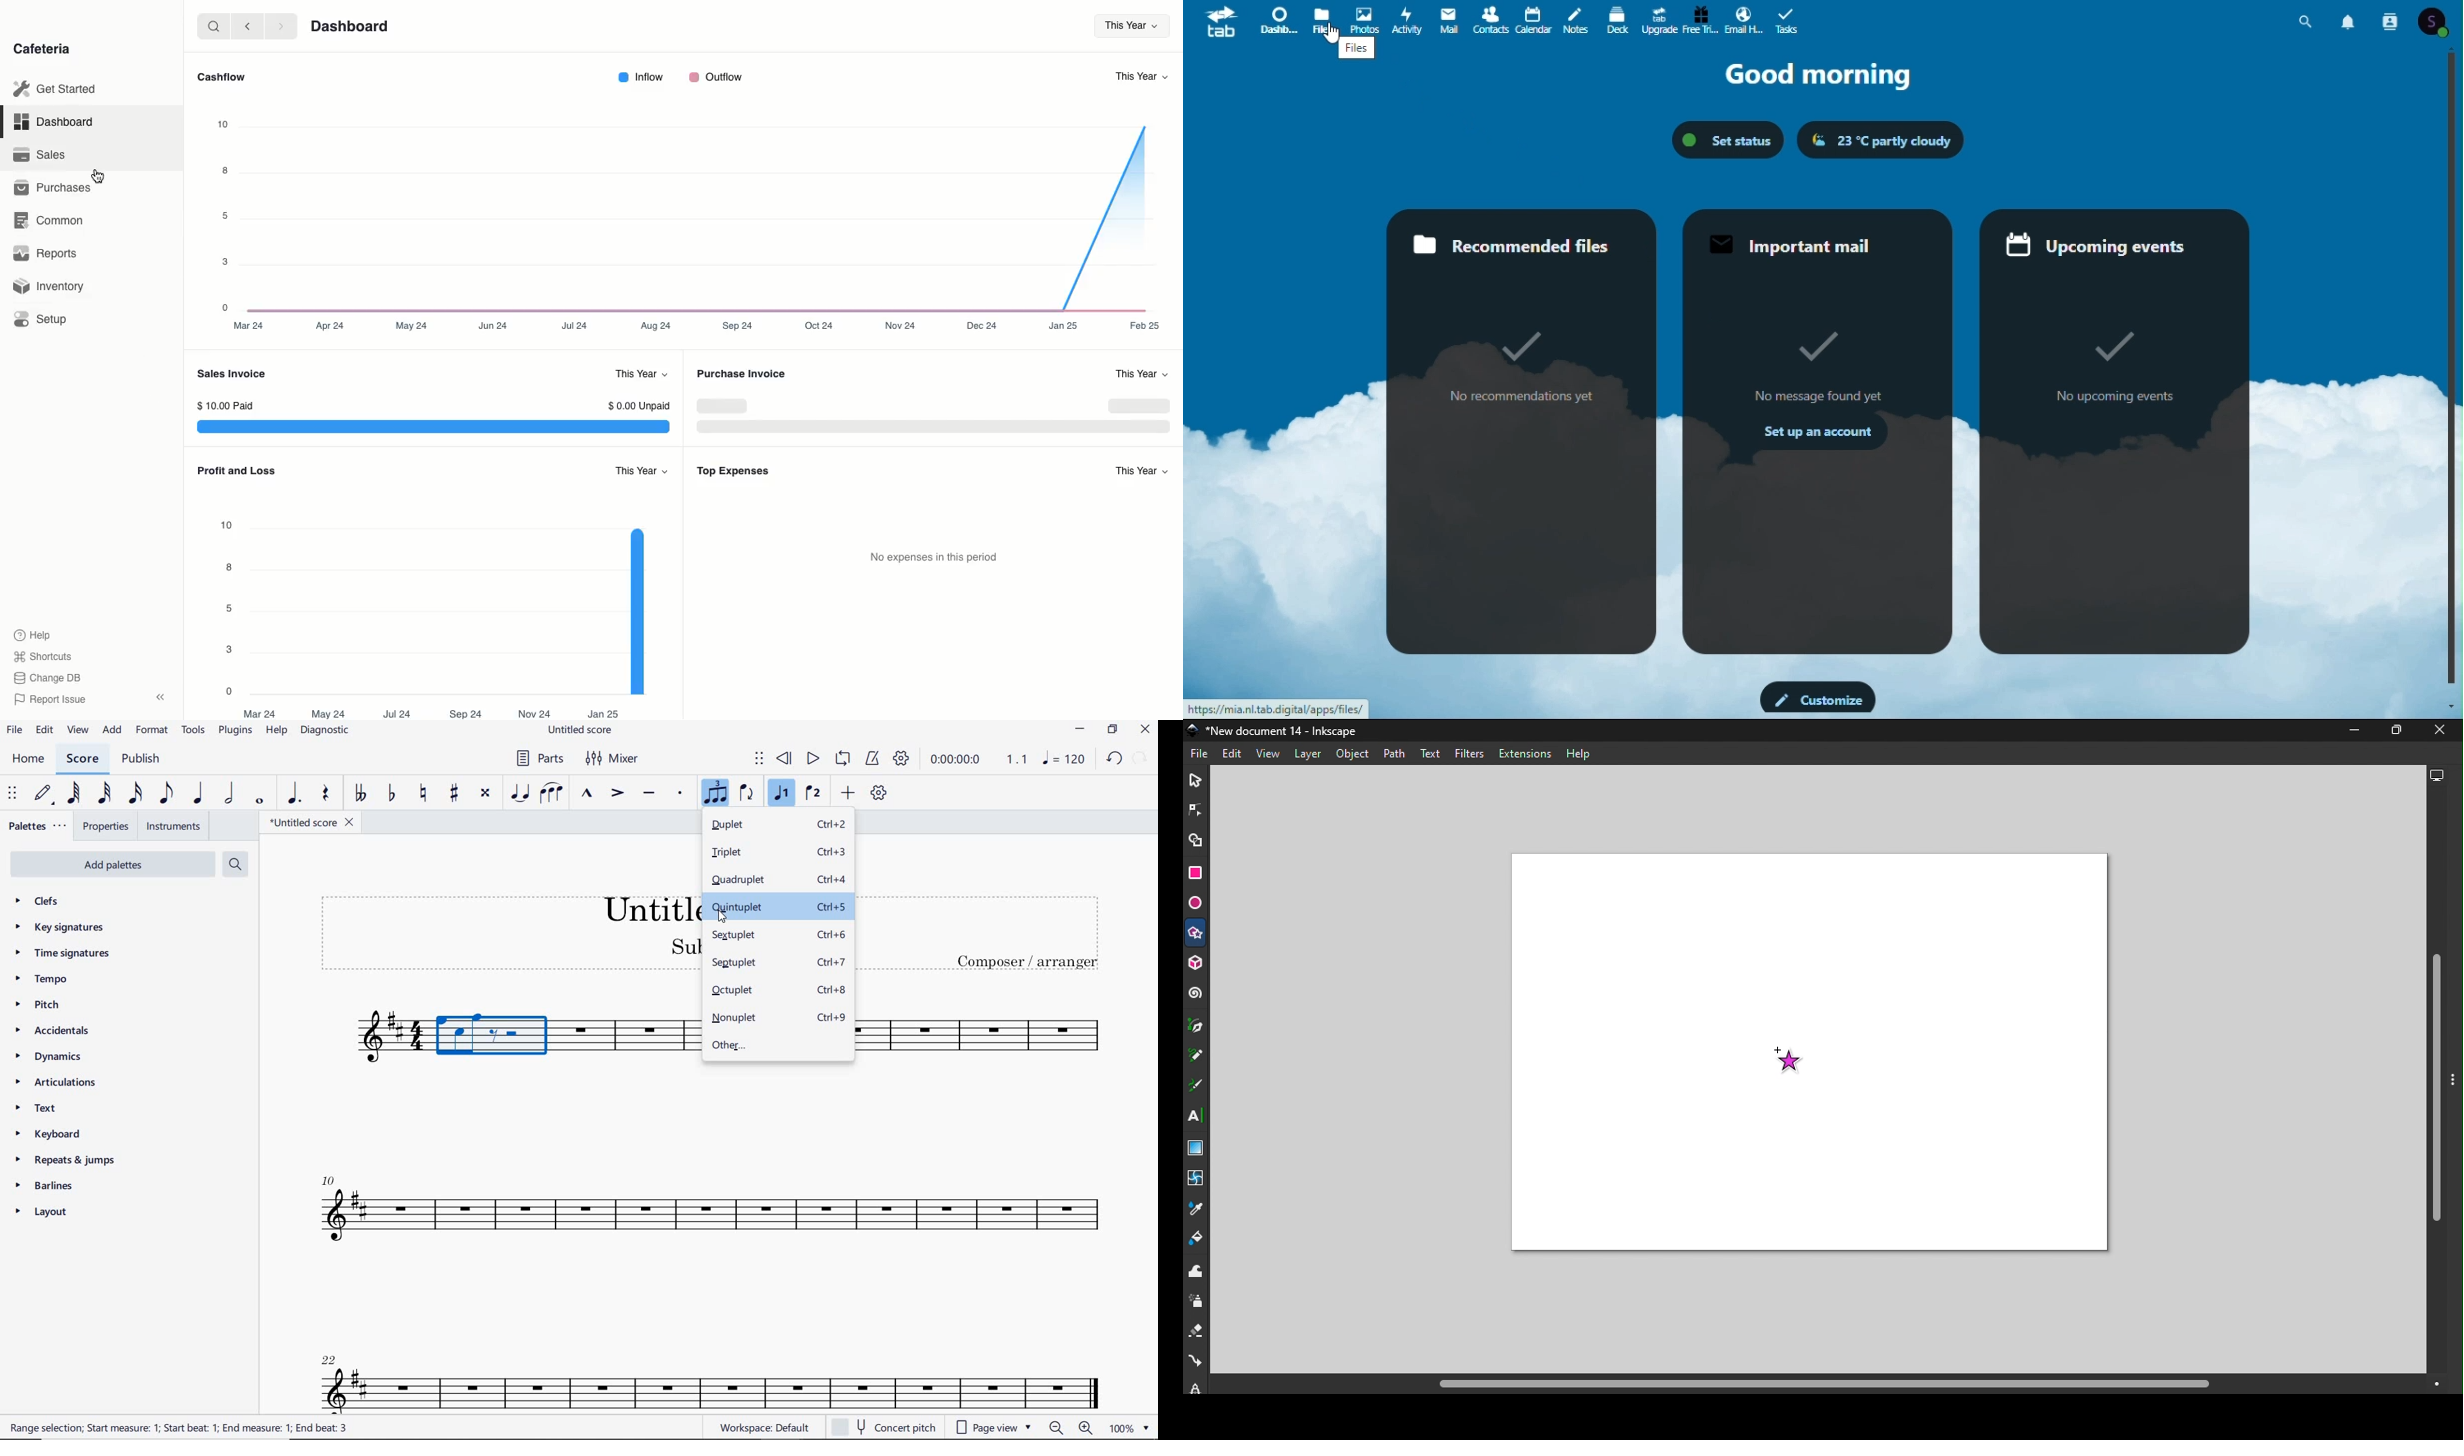 The height and width of the screenshot is (1456, 2464). Describe the element at coordinates (656, 326) in the screenshot. I see `Aug 24.` at that location.